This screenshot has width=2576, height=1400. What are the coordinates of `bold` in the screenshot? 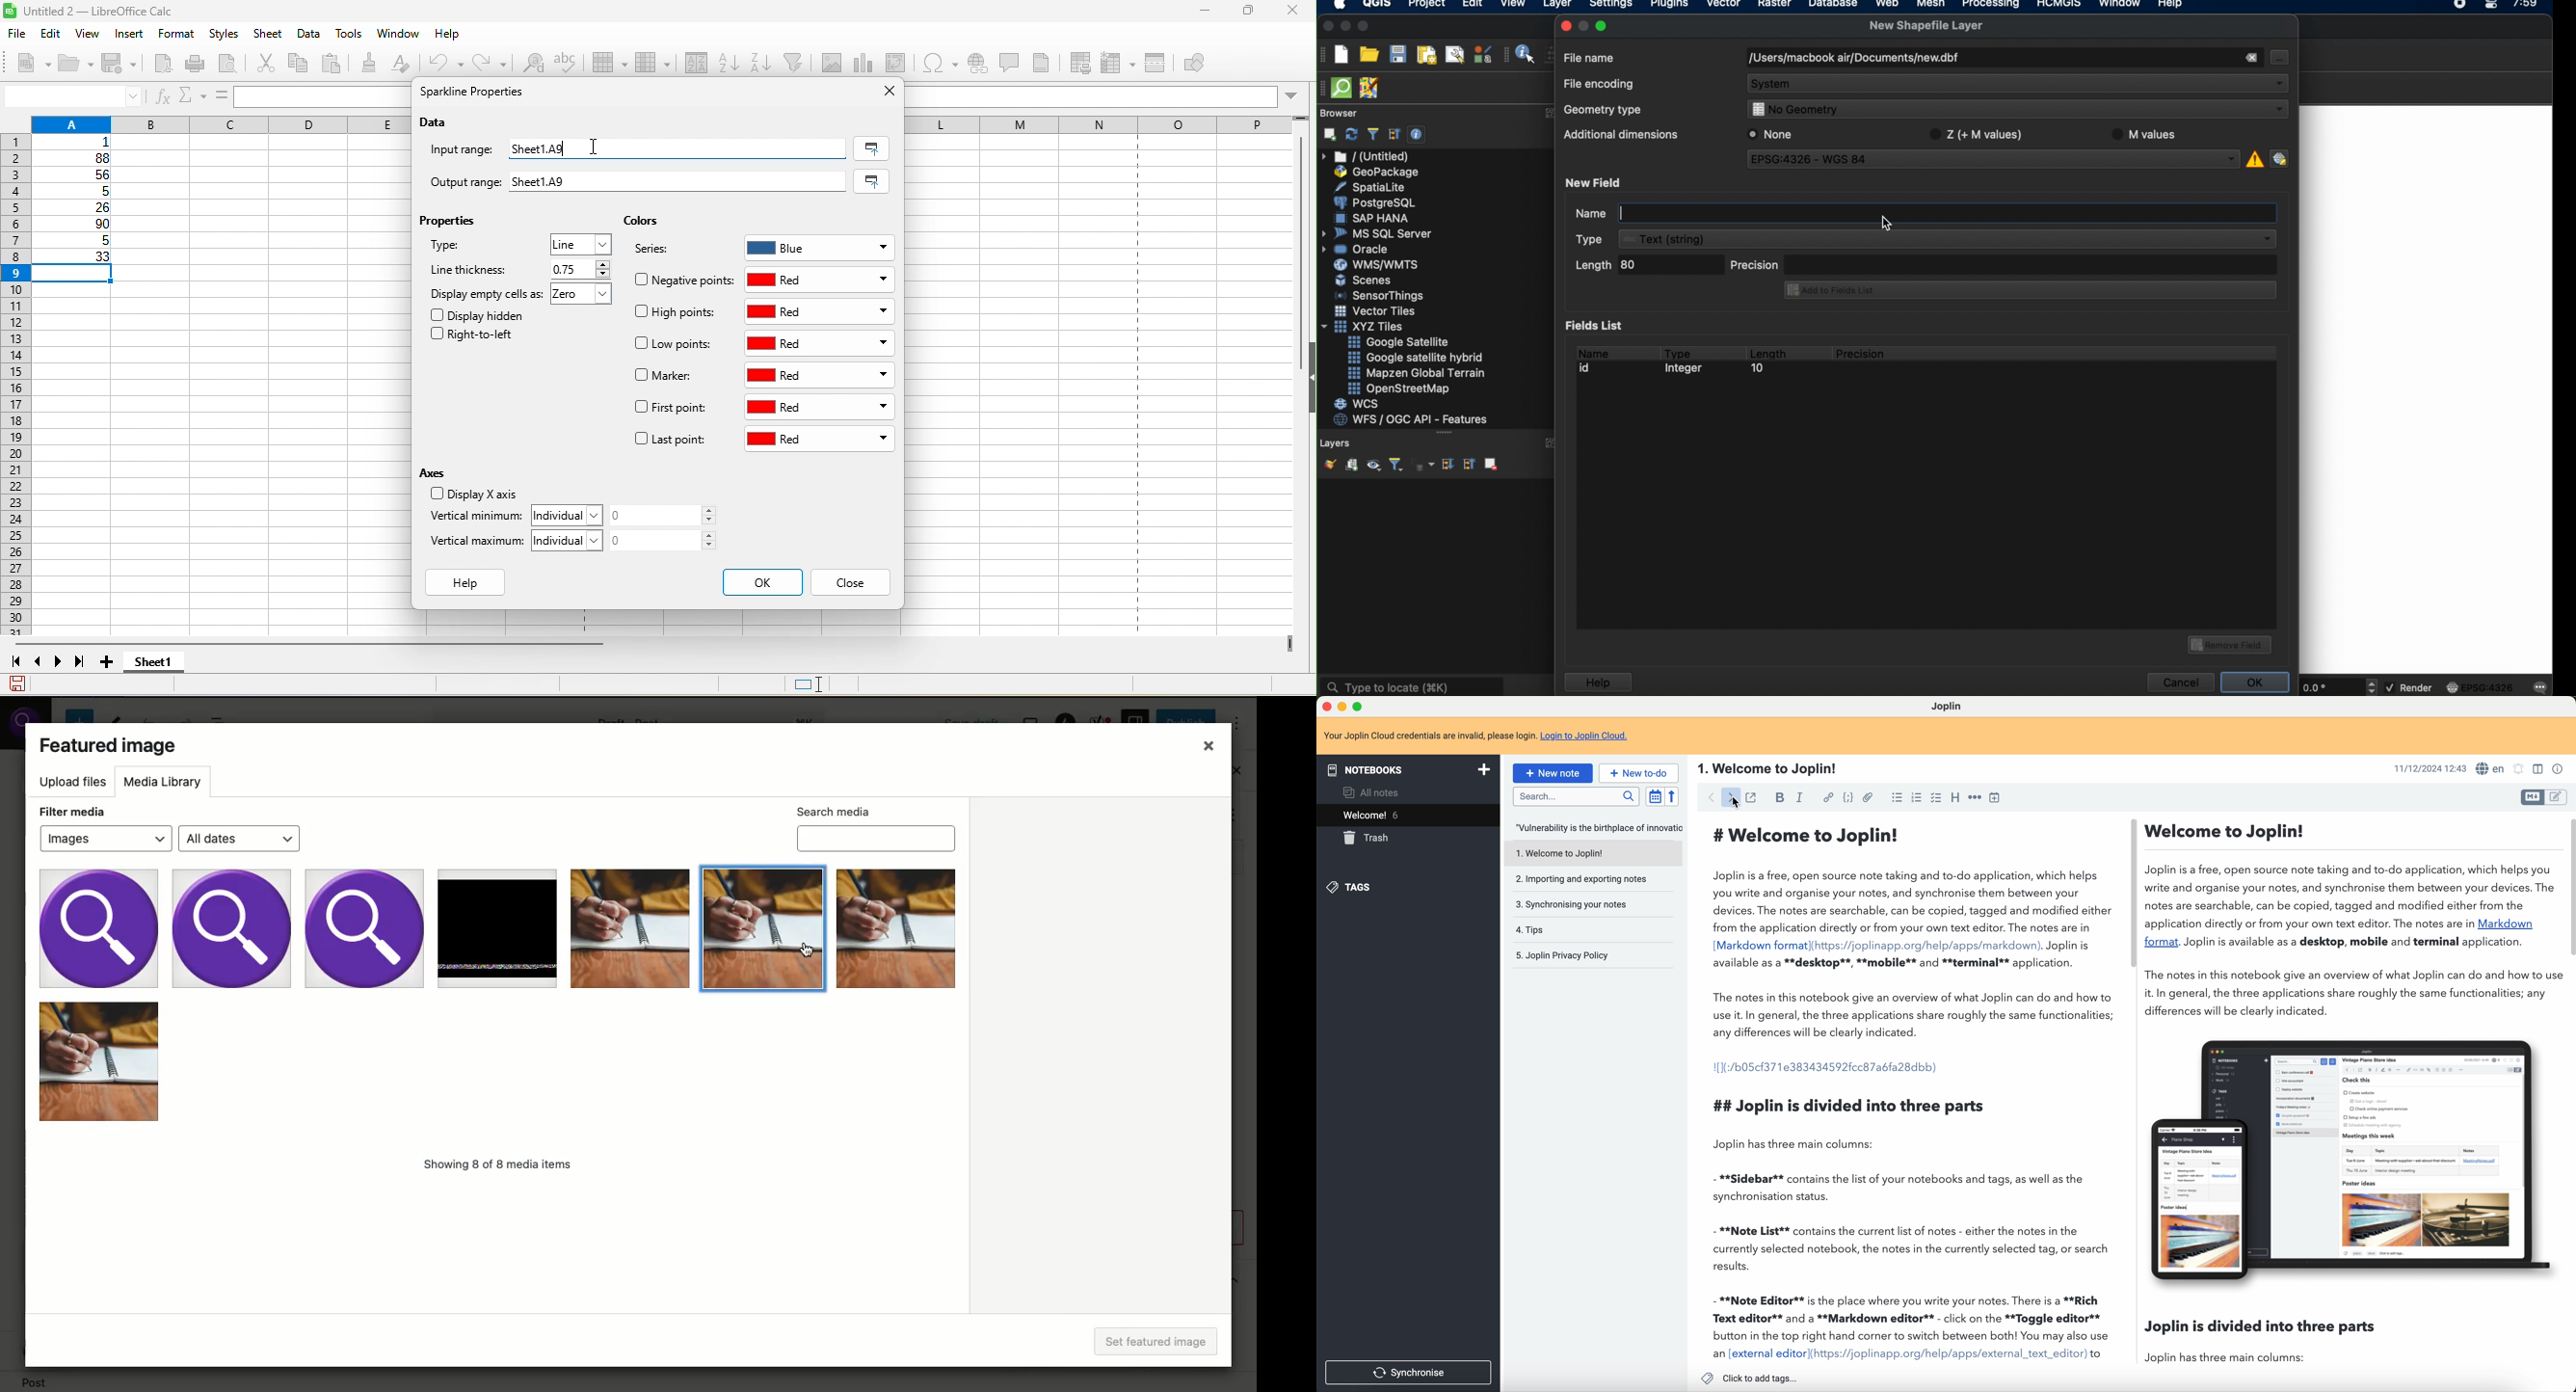 It's located at (1778, 798).